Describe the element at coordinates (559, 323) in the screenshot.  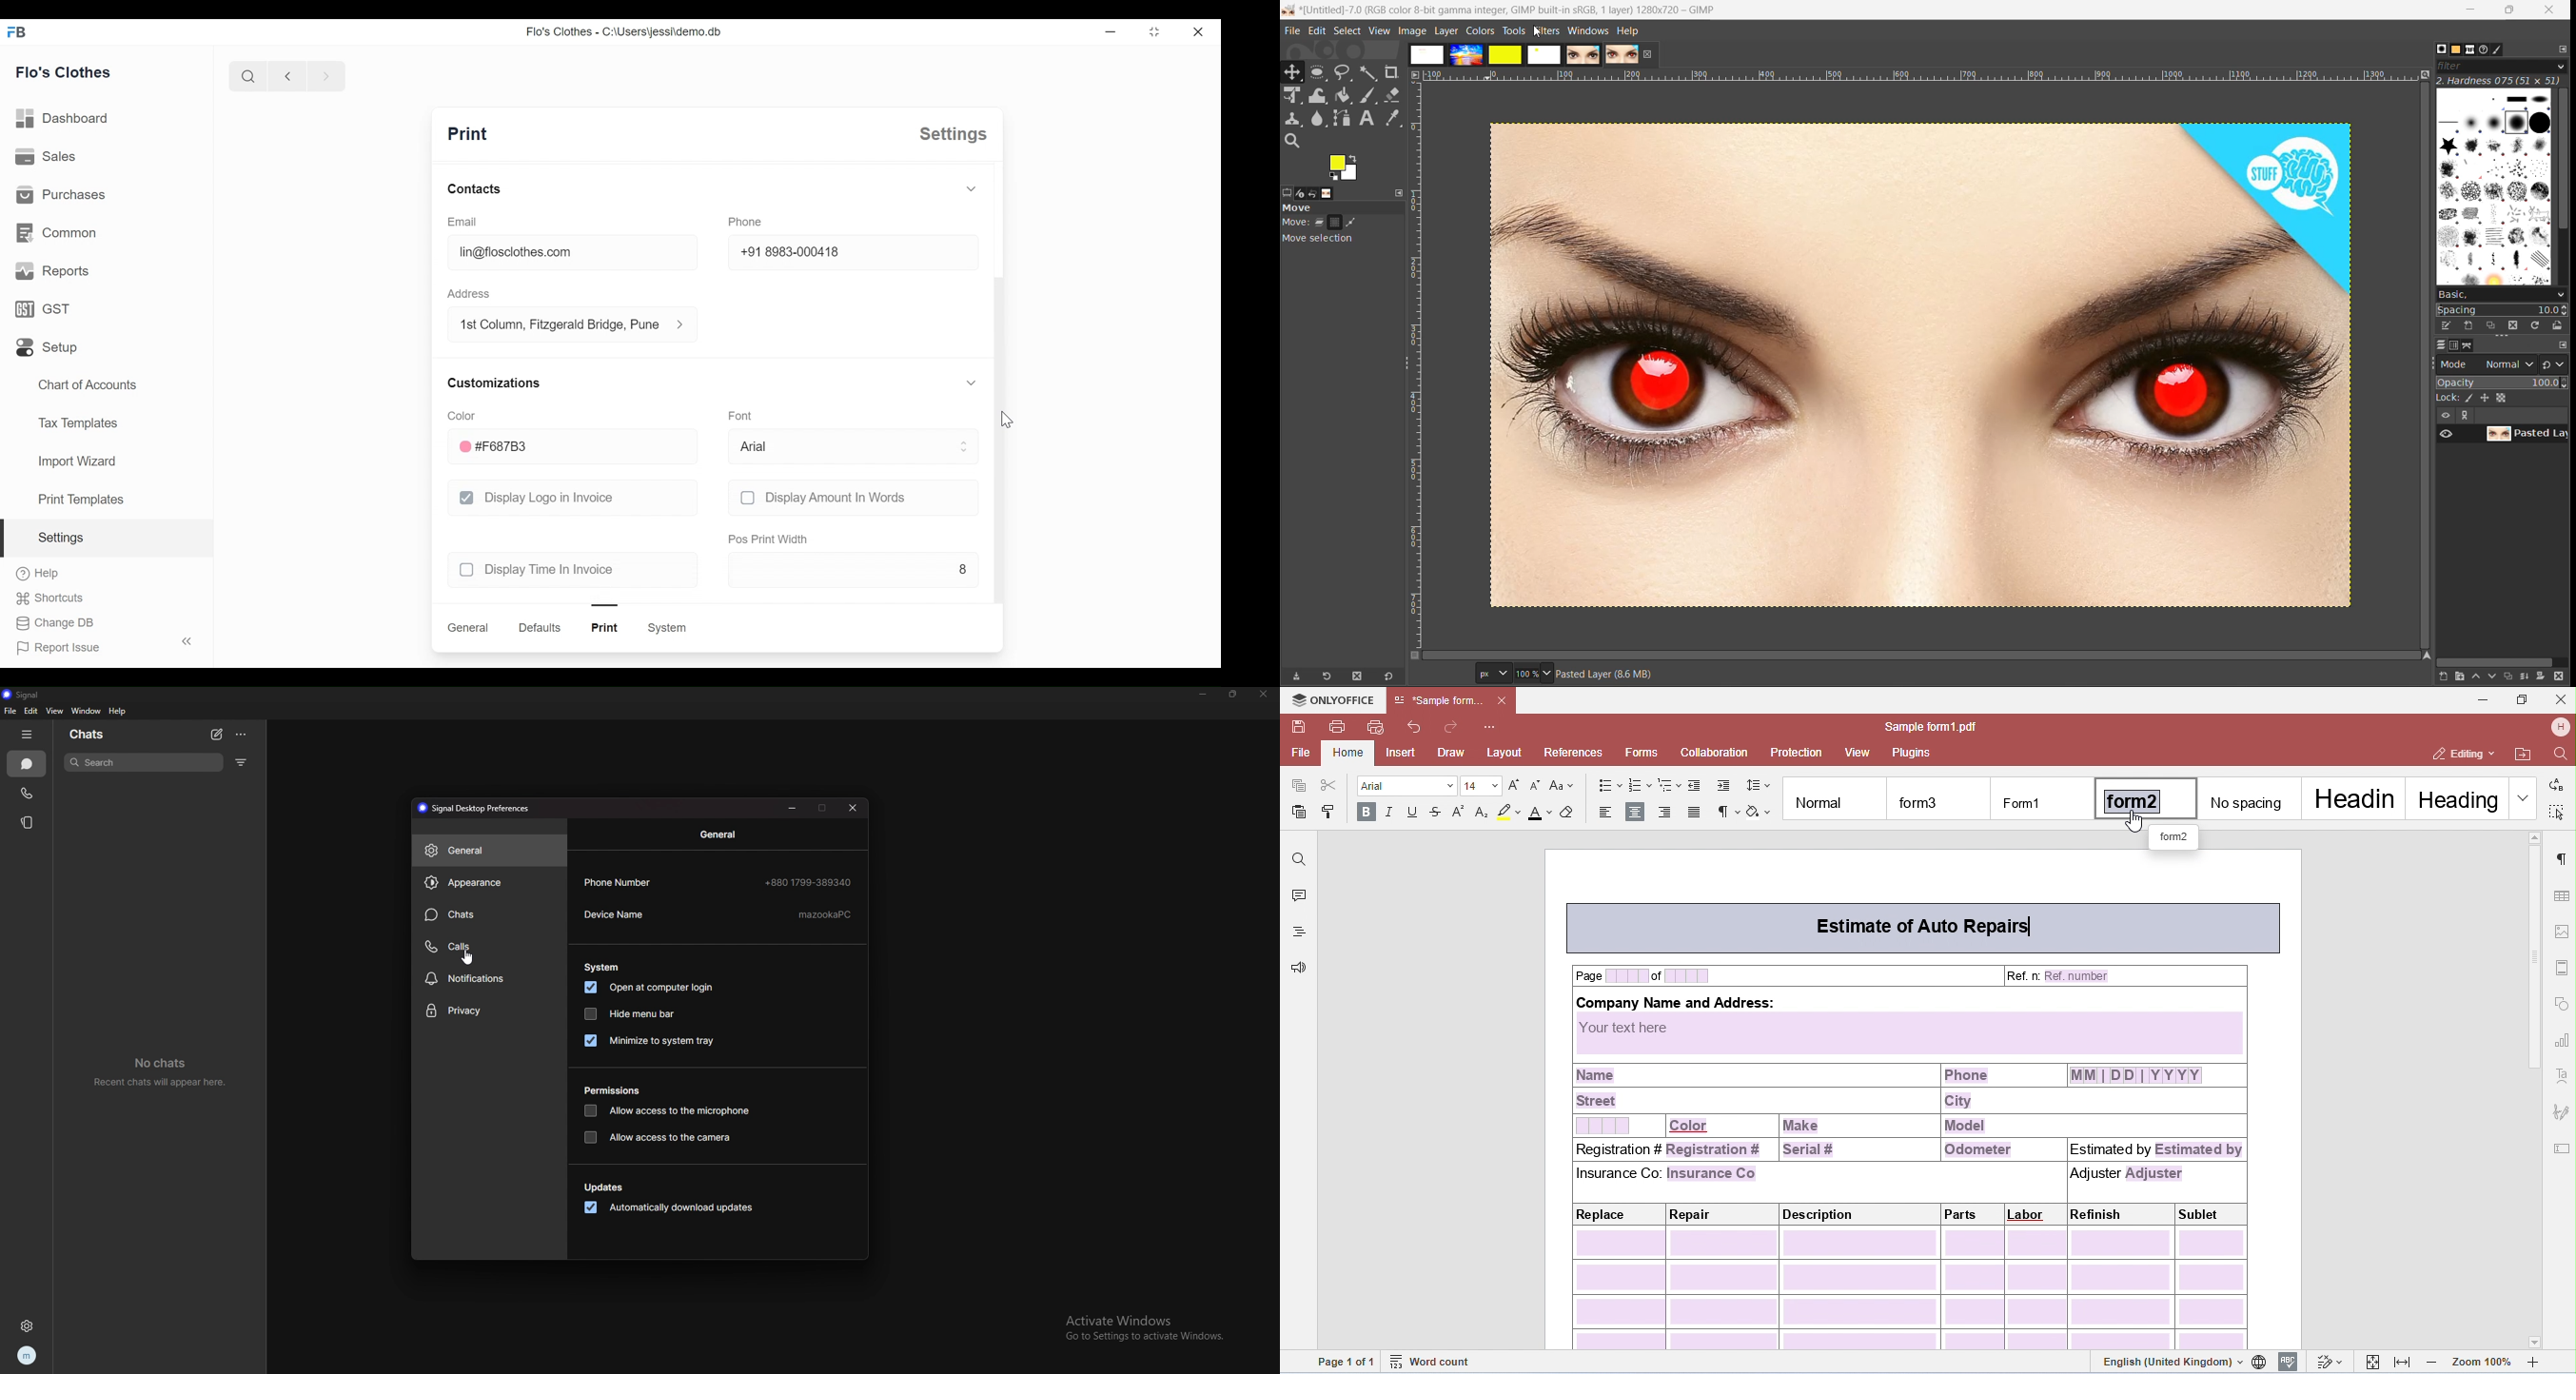
I see `1st column, fitzgerald bridge, Pune` at that location.